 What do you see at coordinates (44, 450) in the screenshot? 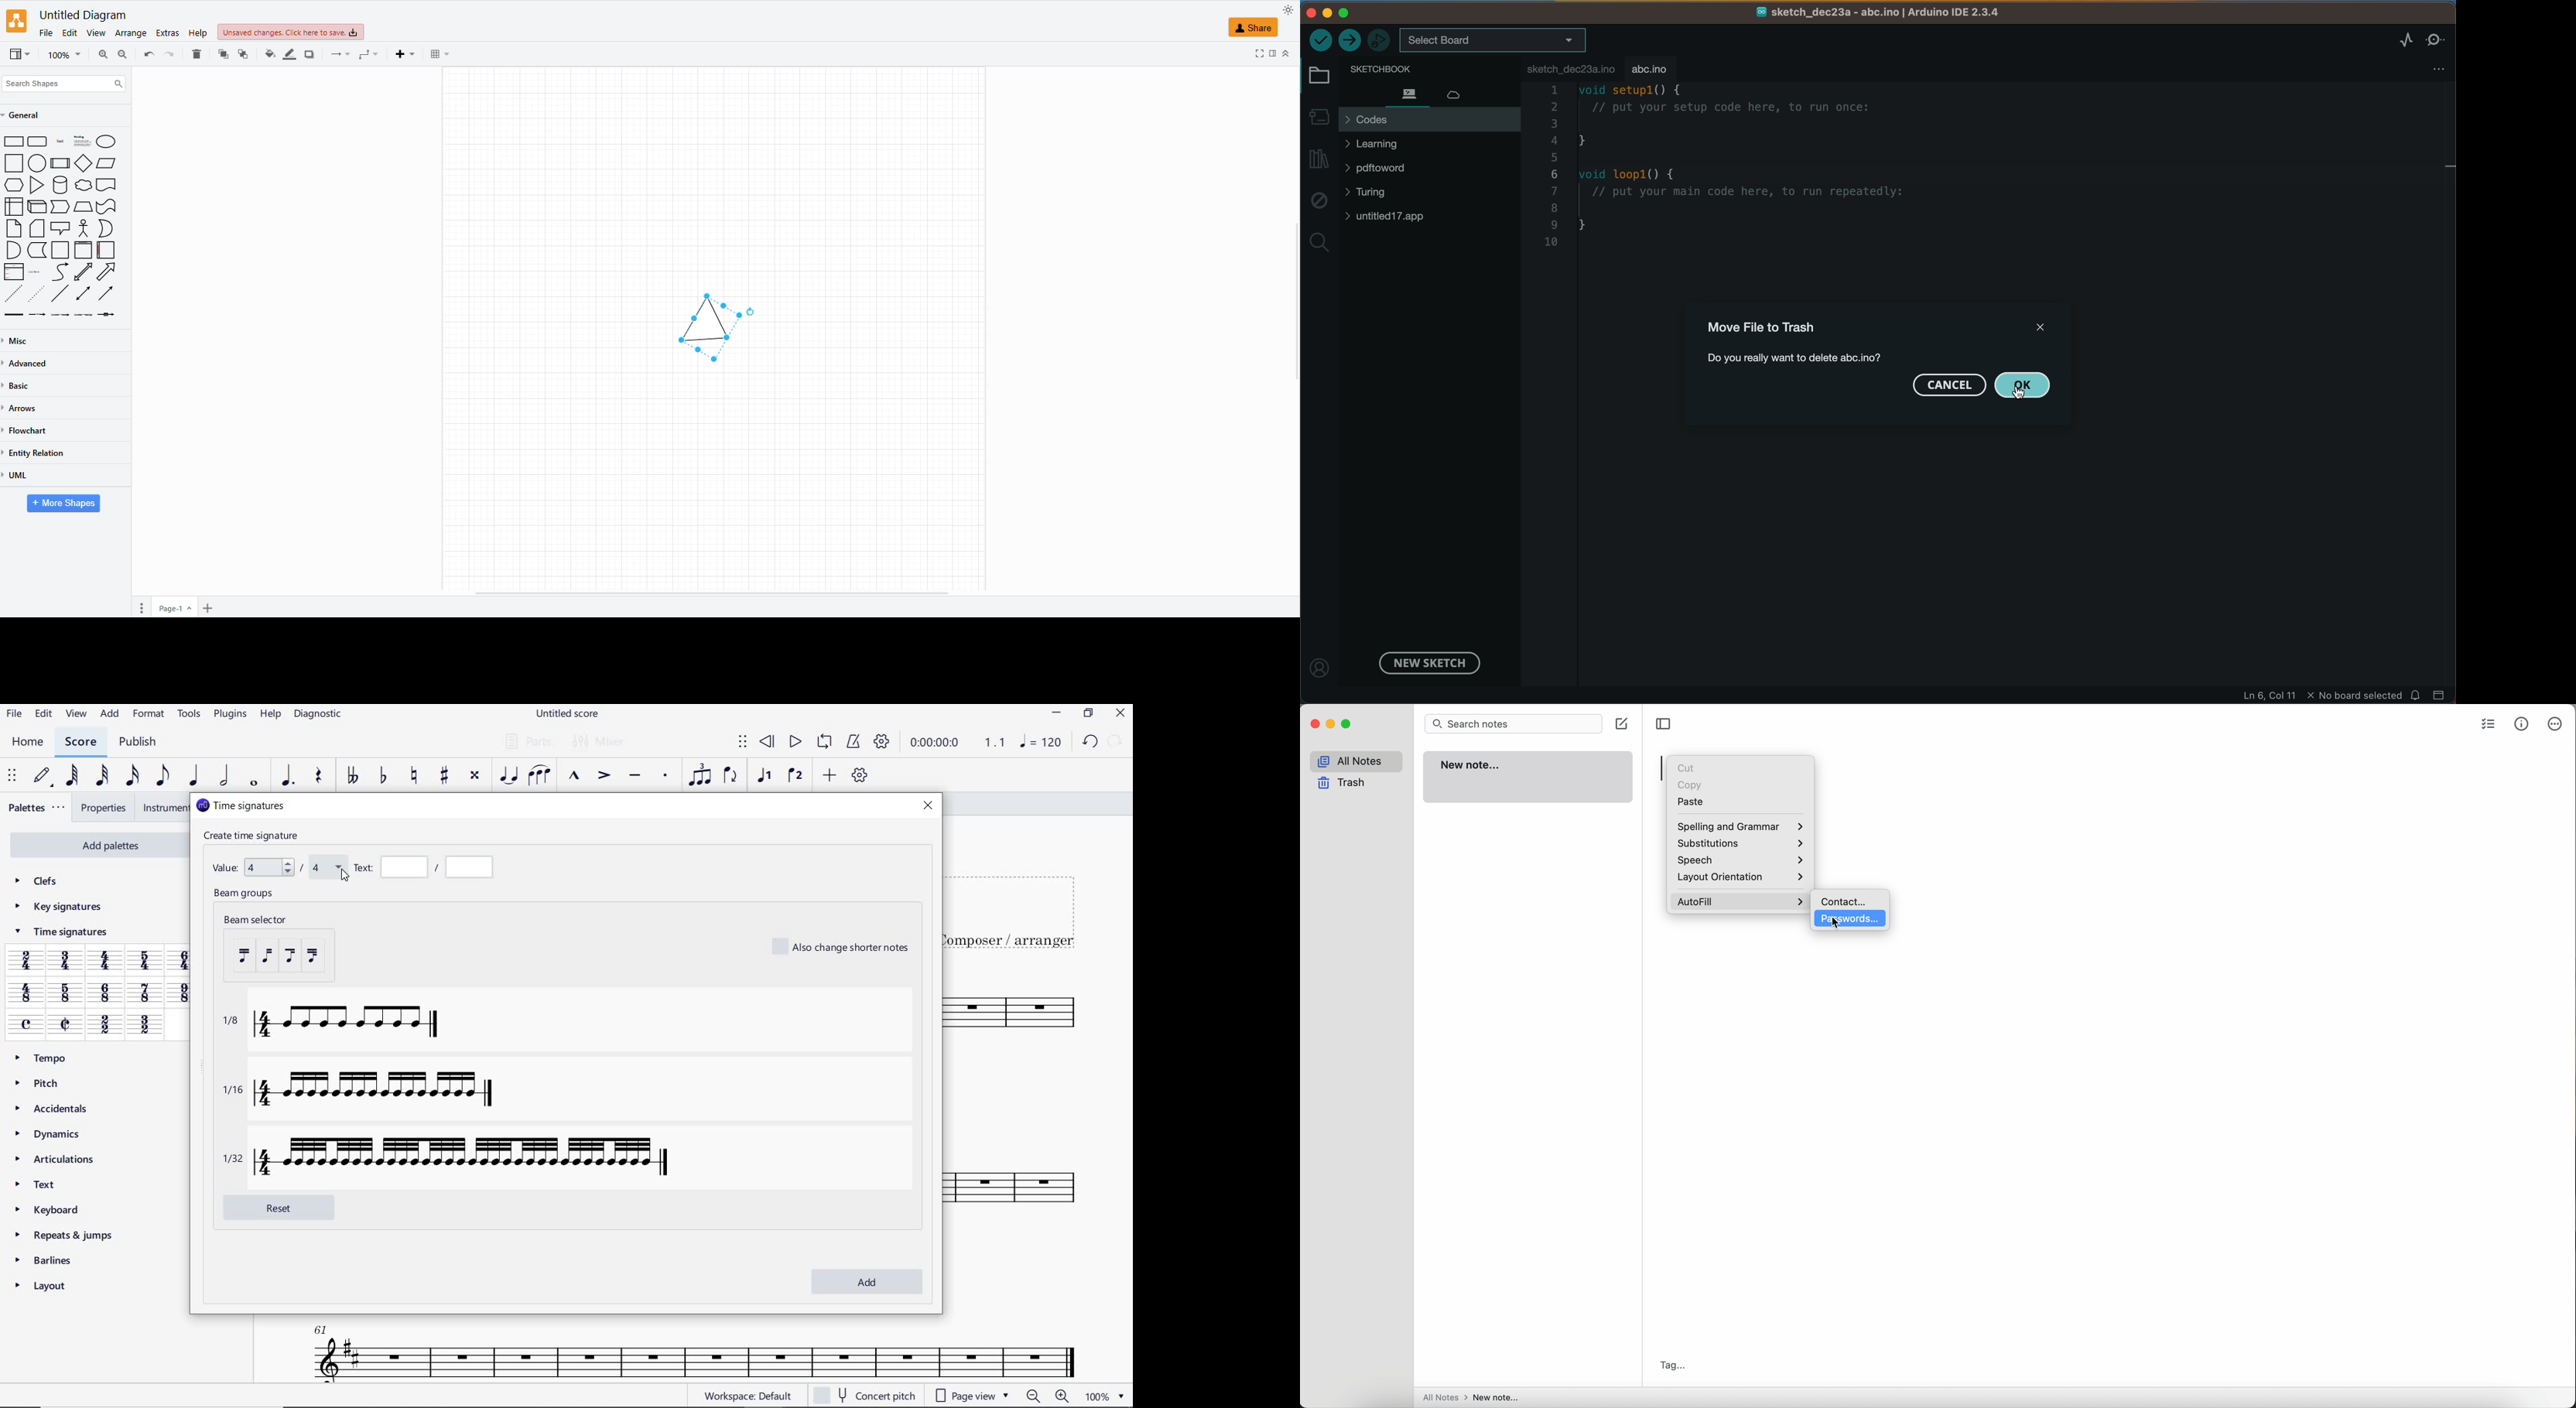
I see `entity relation` at bounding box center [44, 450].